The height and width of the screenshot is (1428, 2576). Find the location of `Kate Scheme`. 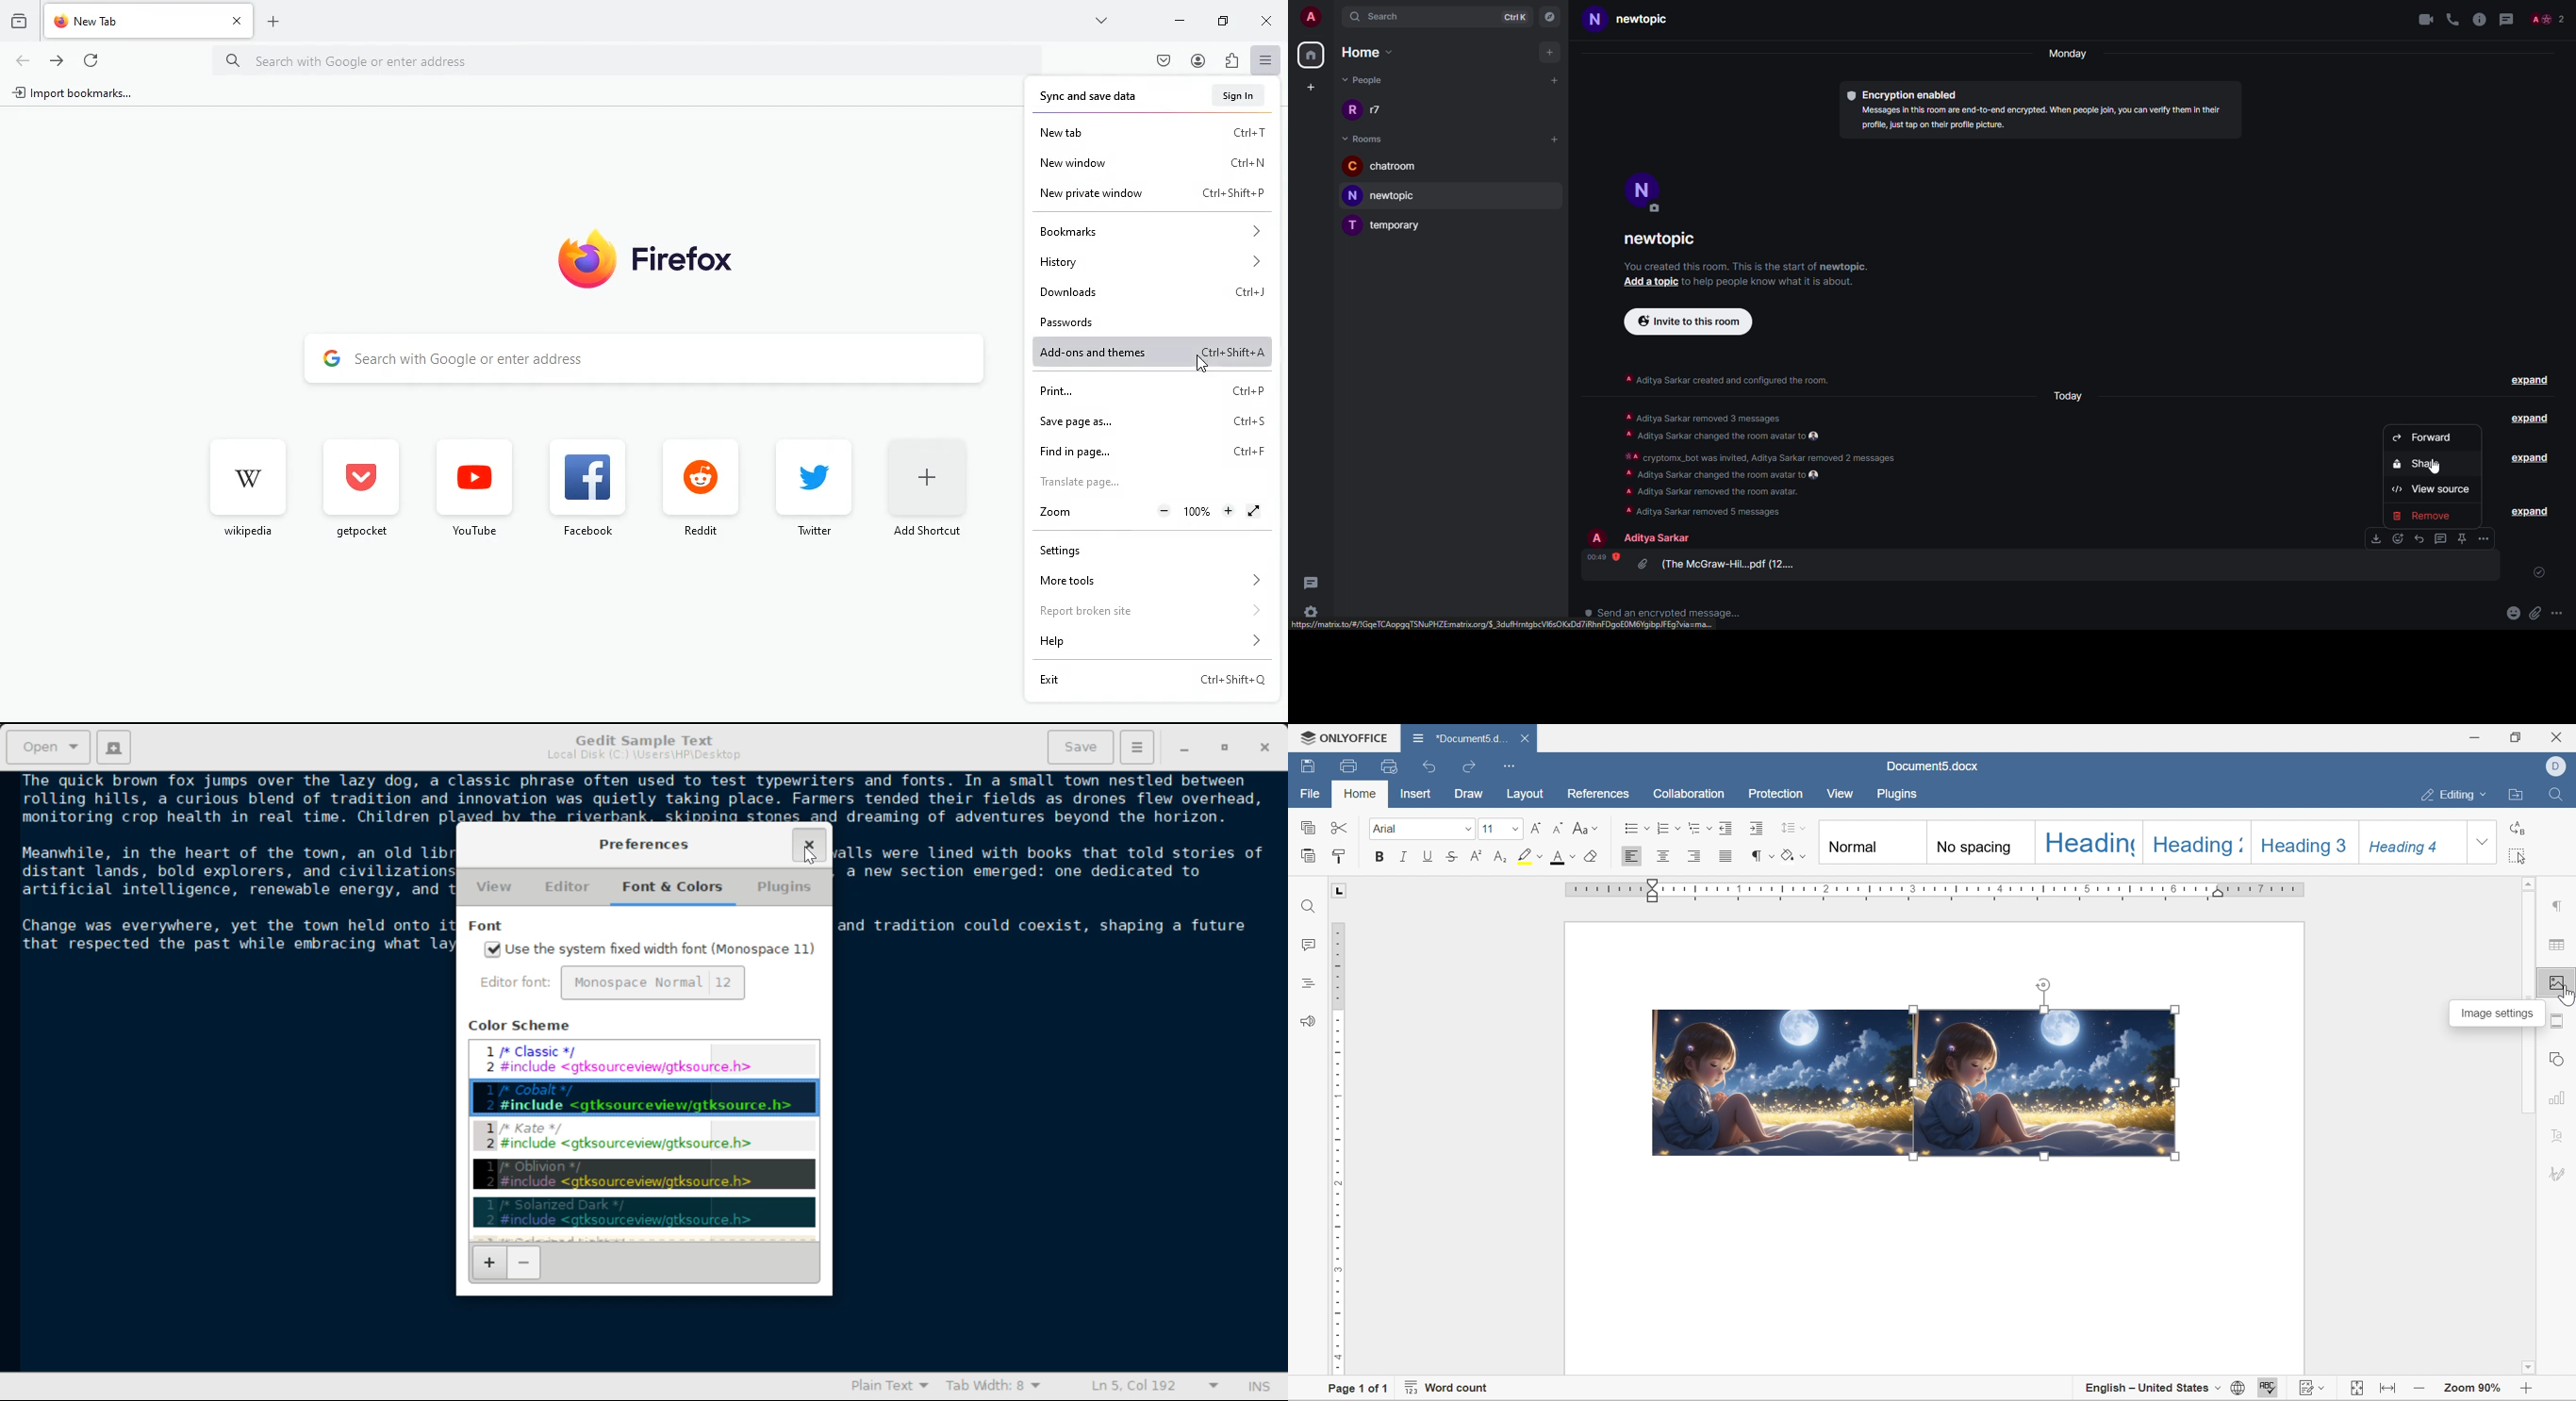

Kate Scheme is located at coordinates (643, 1139).